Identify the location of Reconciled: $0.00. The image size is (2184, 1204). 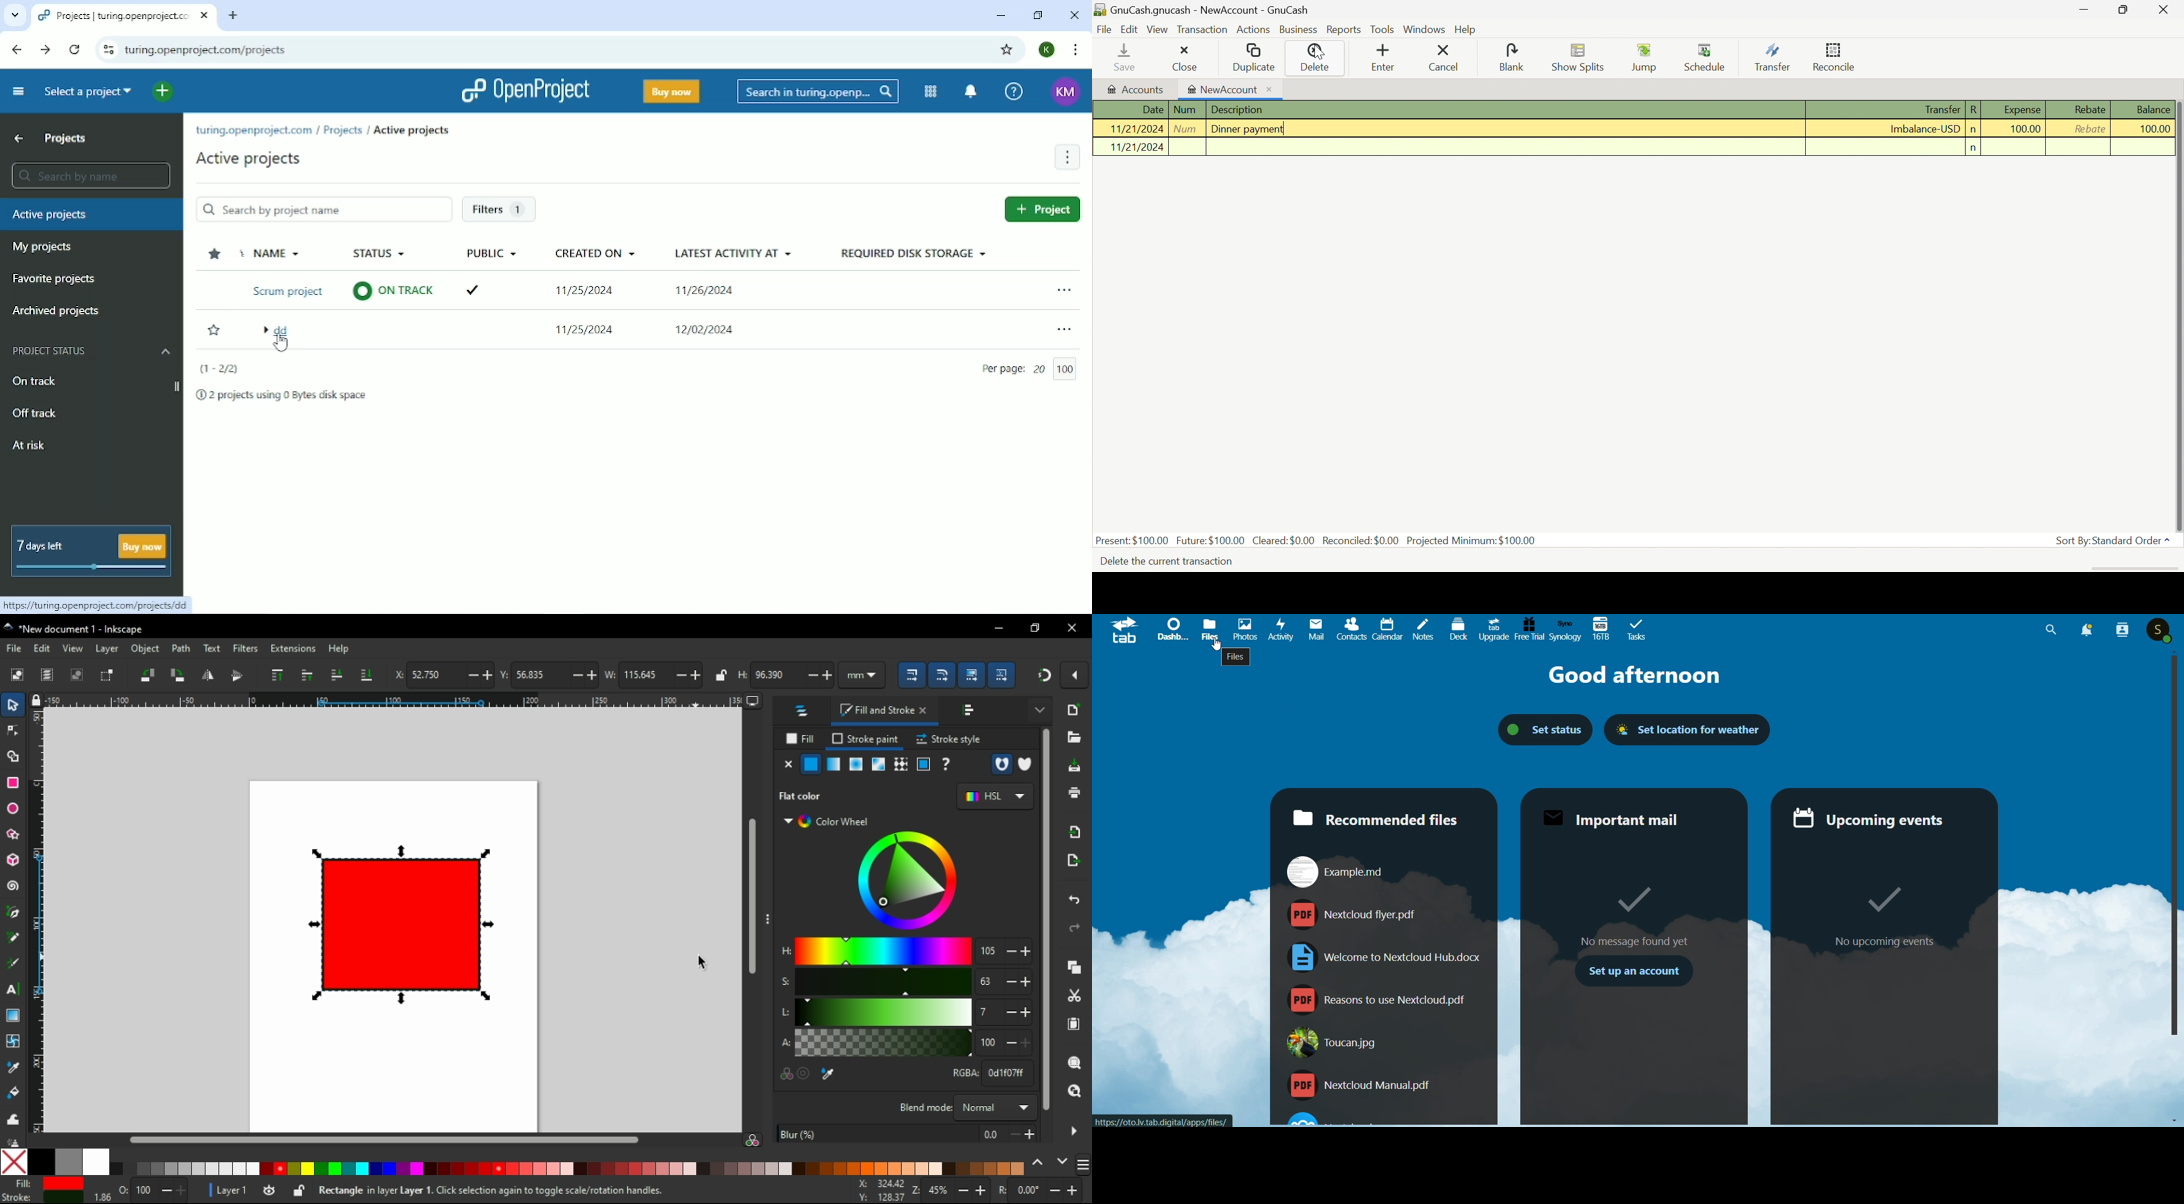
(1361, 541).